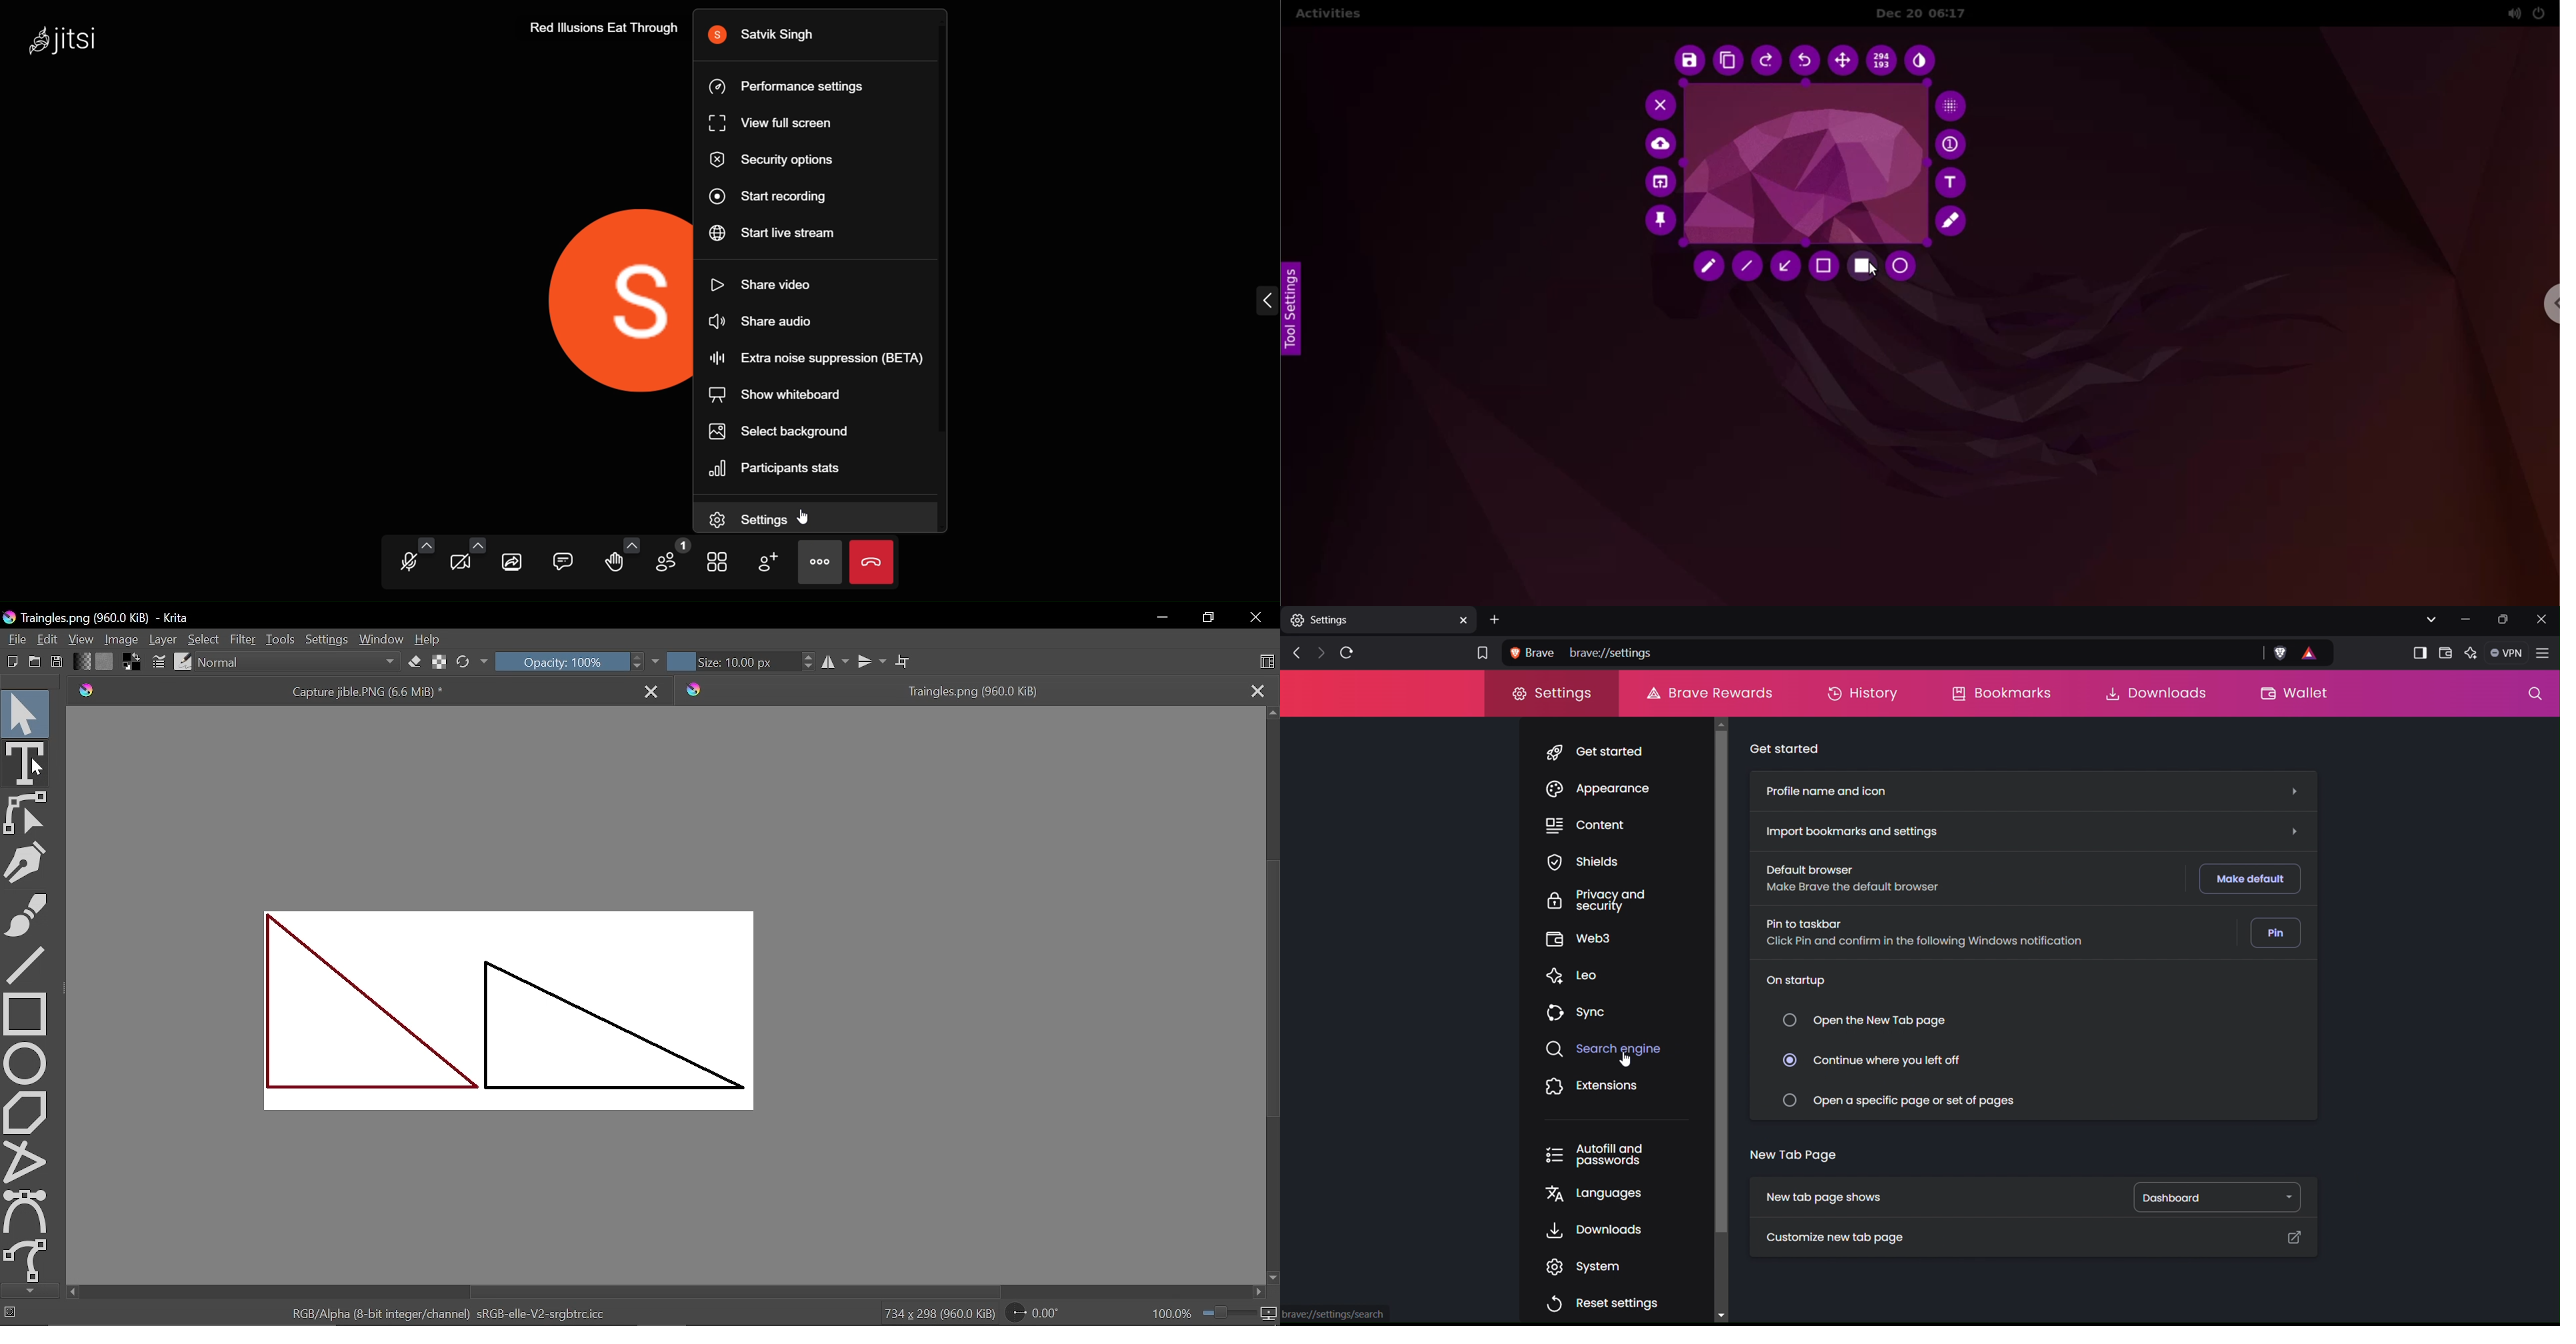 The height and width of the screenshot is (1344, 2576). Describe the element at coordinates (515, 563) in the screenshot. I see `screen share` at that location.